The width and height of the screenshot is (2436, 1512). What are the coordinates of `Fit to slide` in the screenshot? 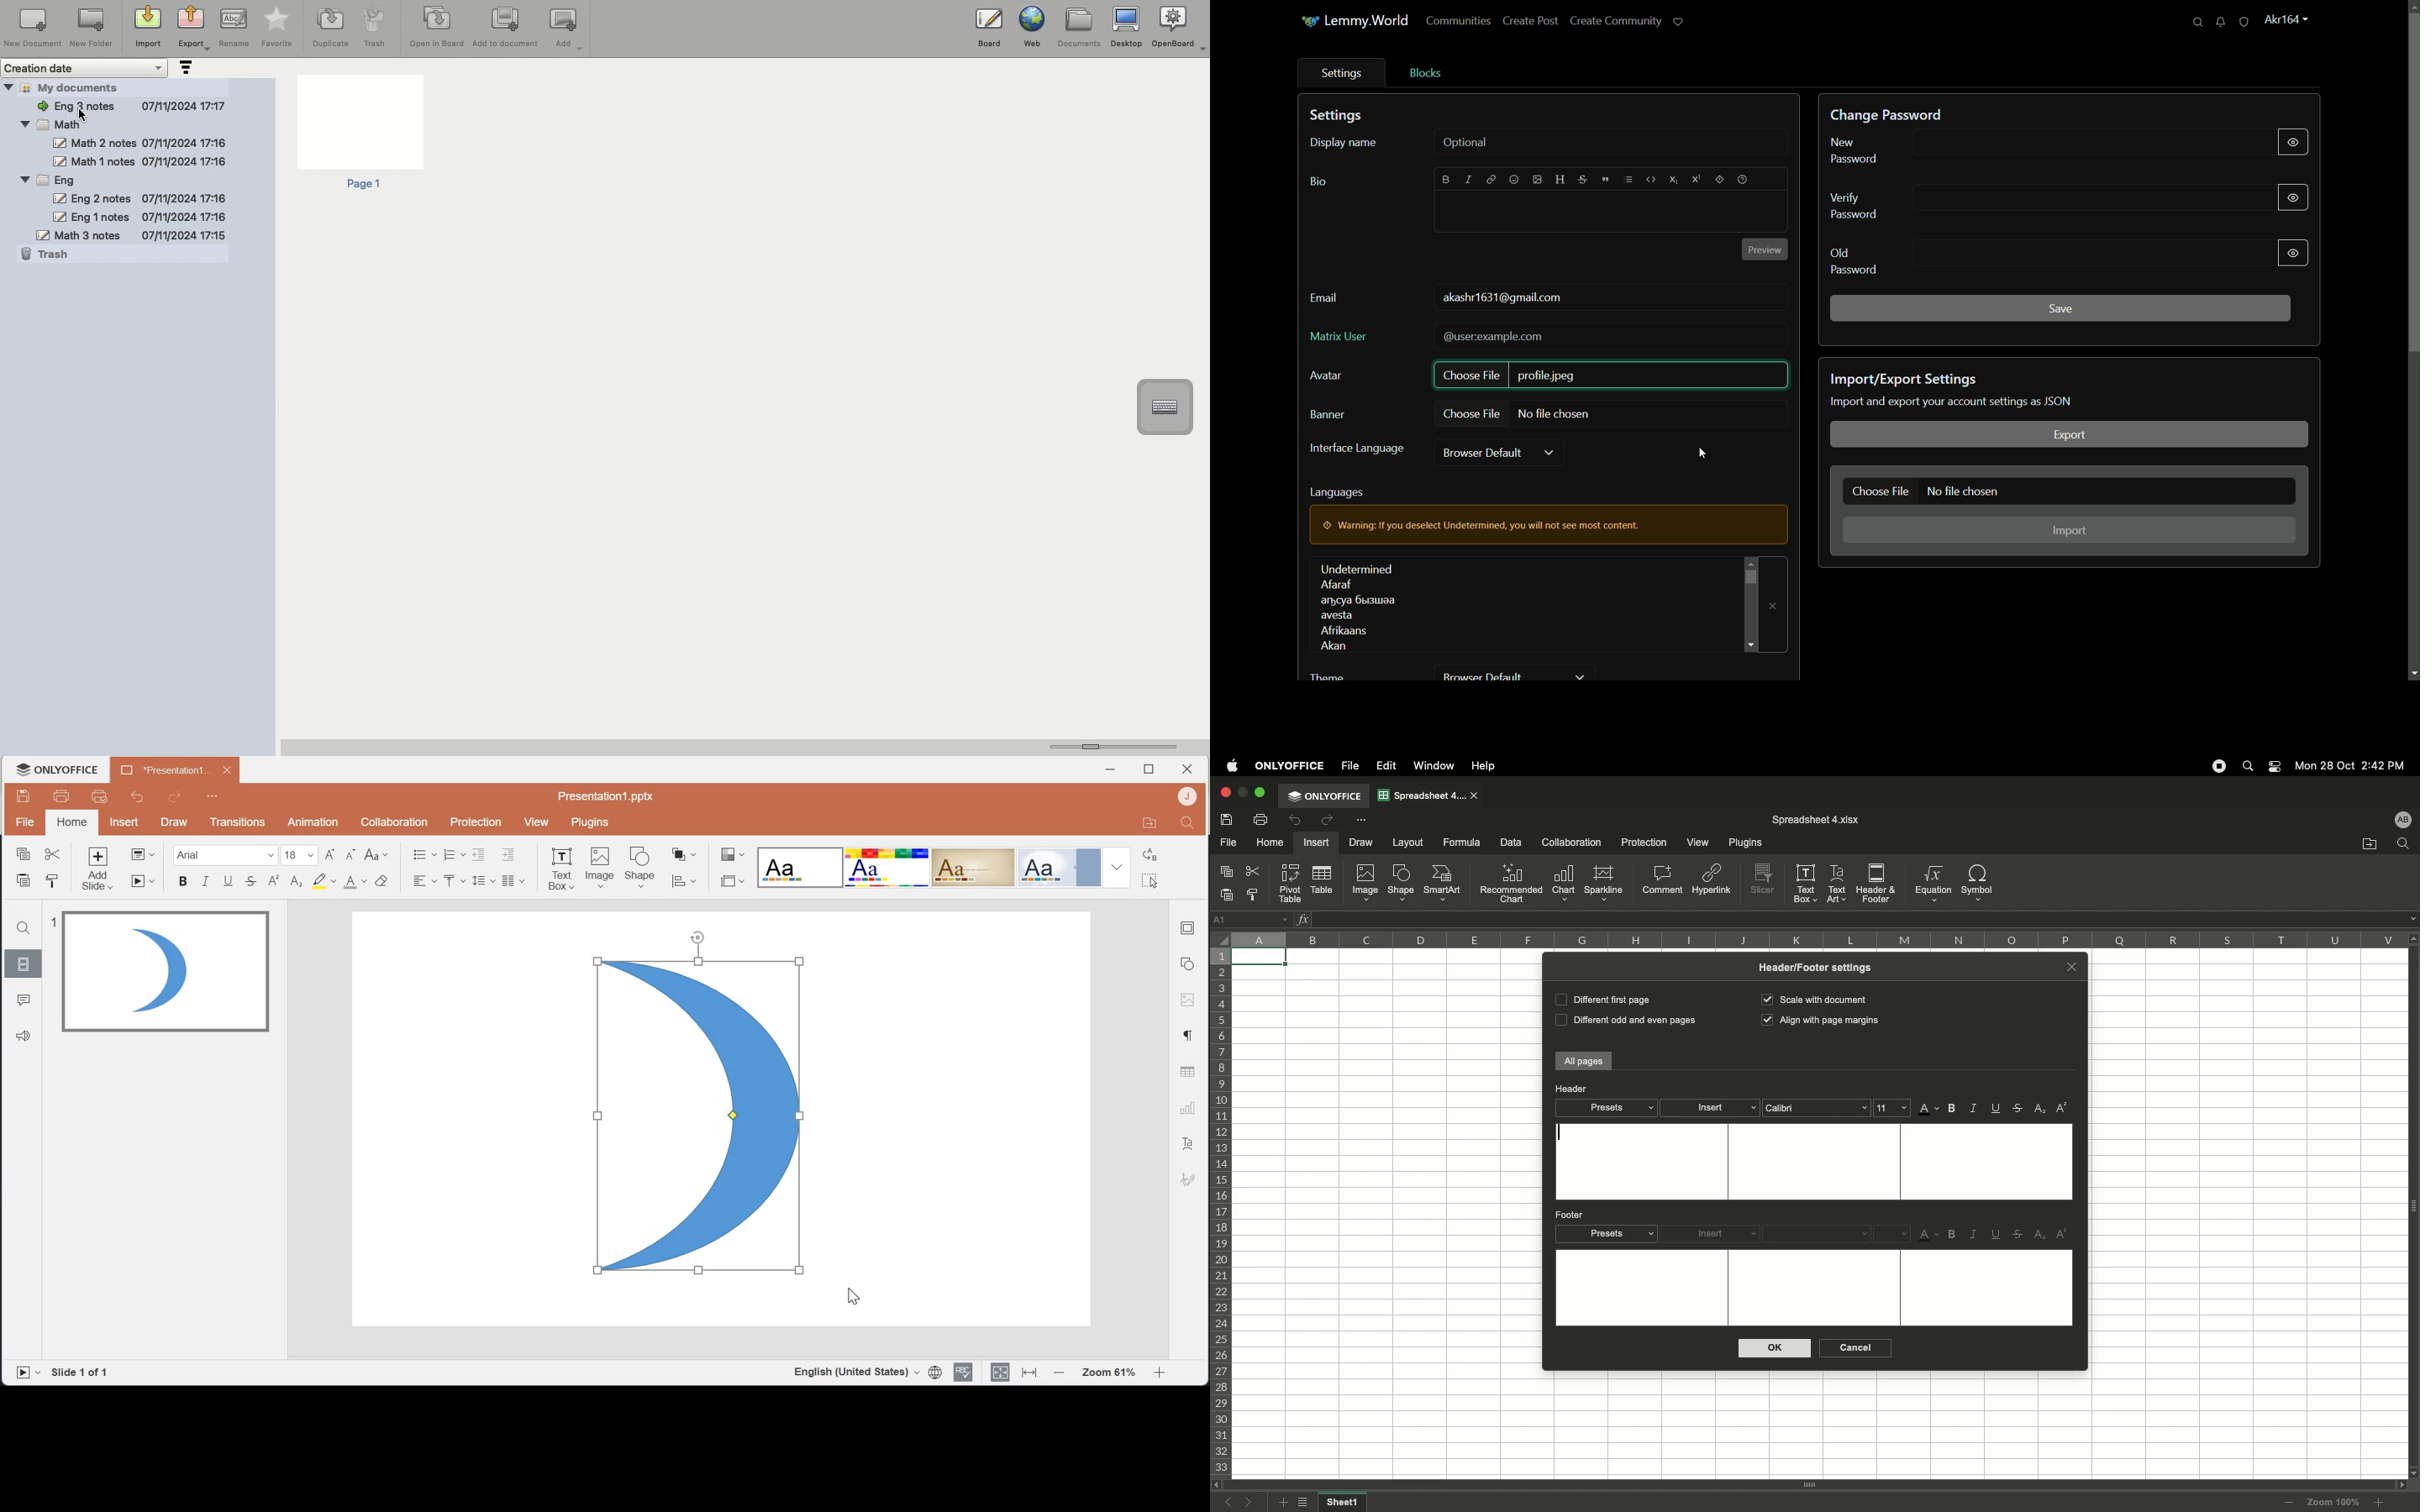 It's located at (999, 1373).